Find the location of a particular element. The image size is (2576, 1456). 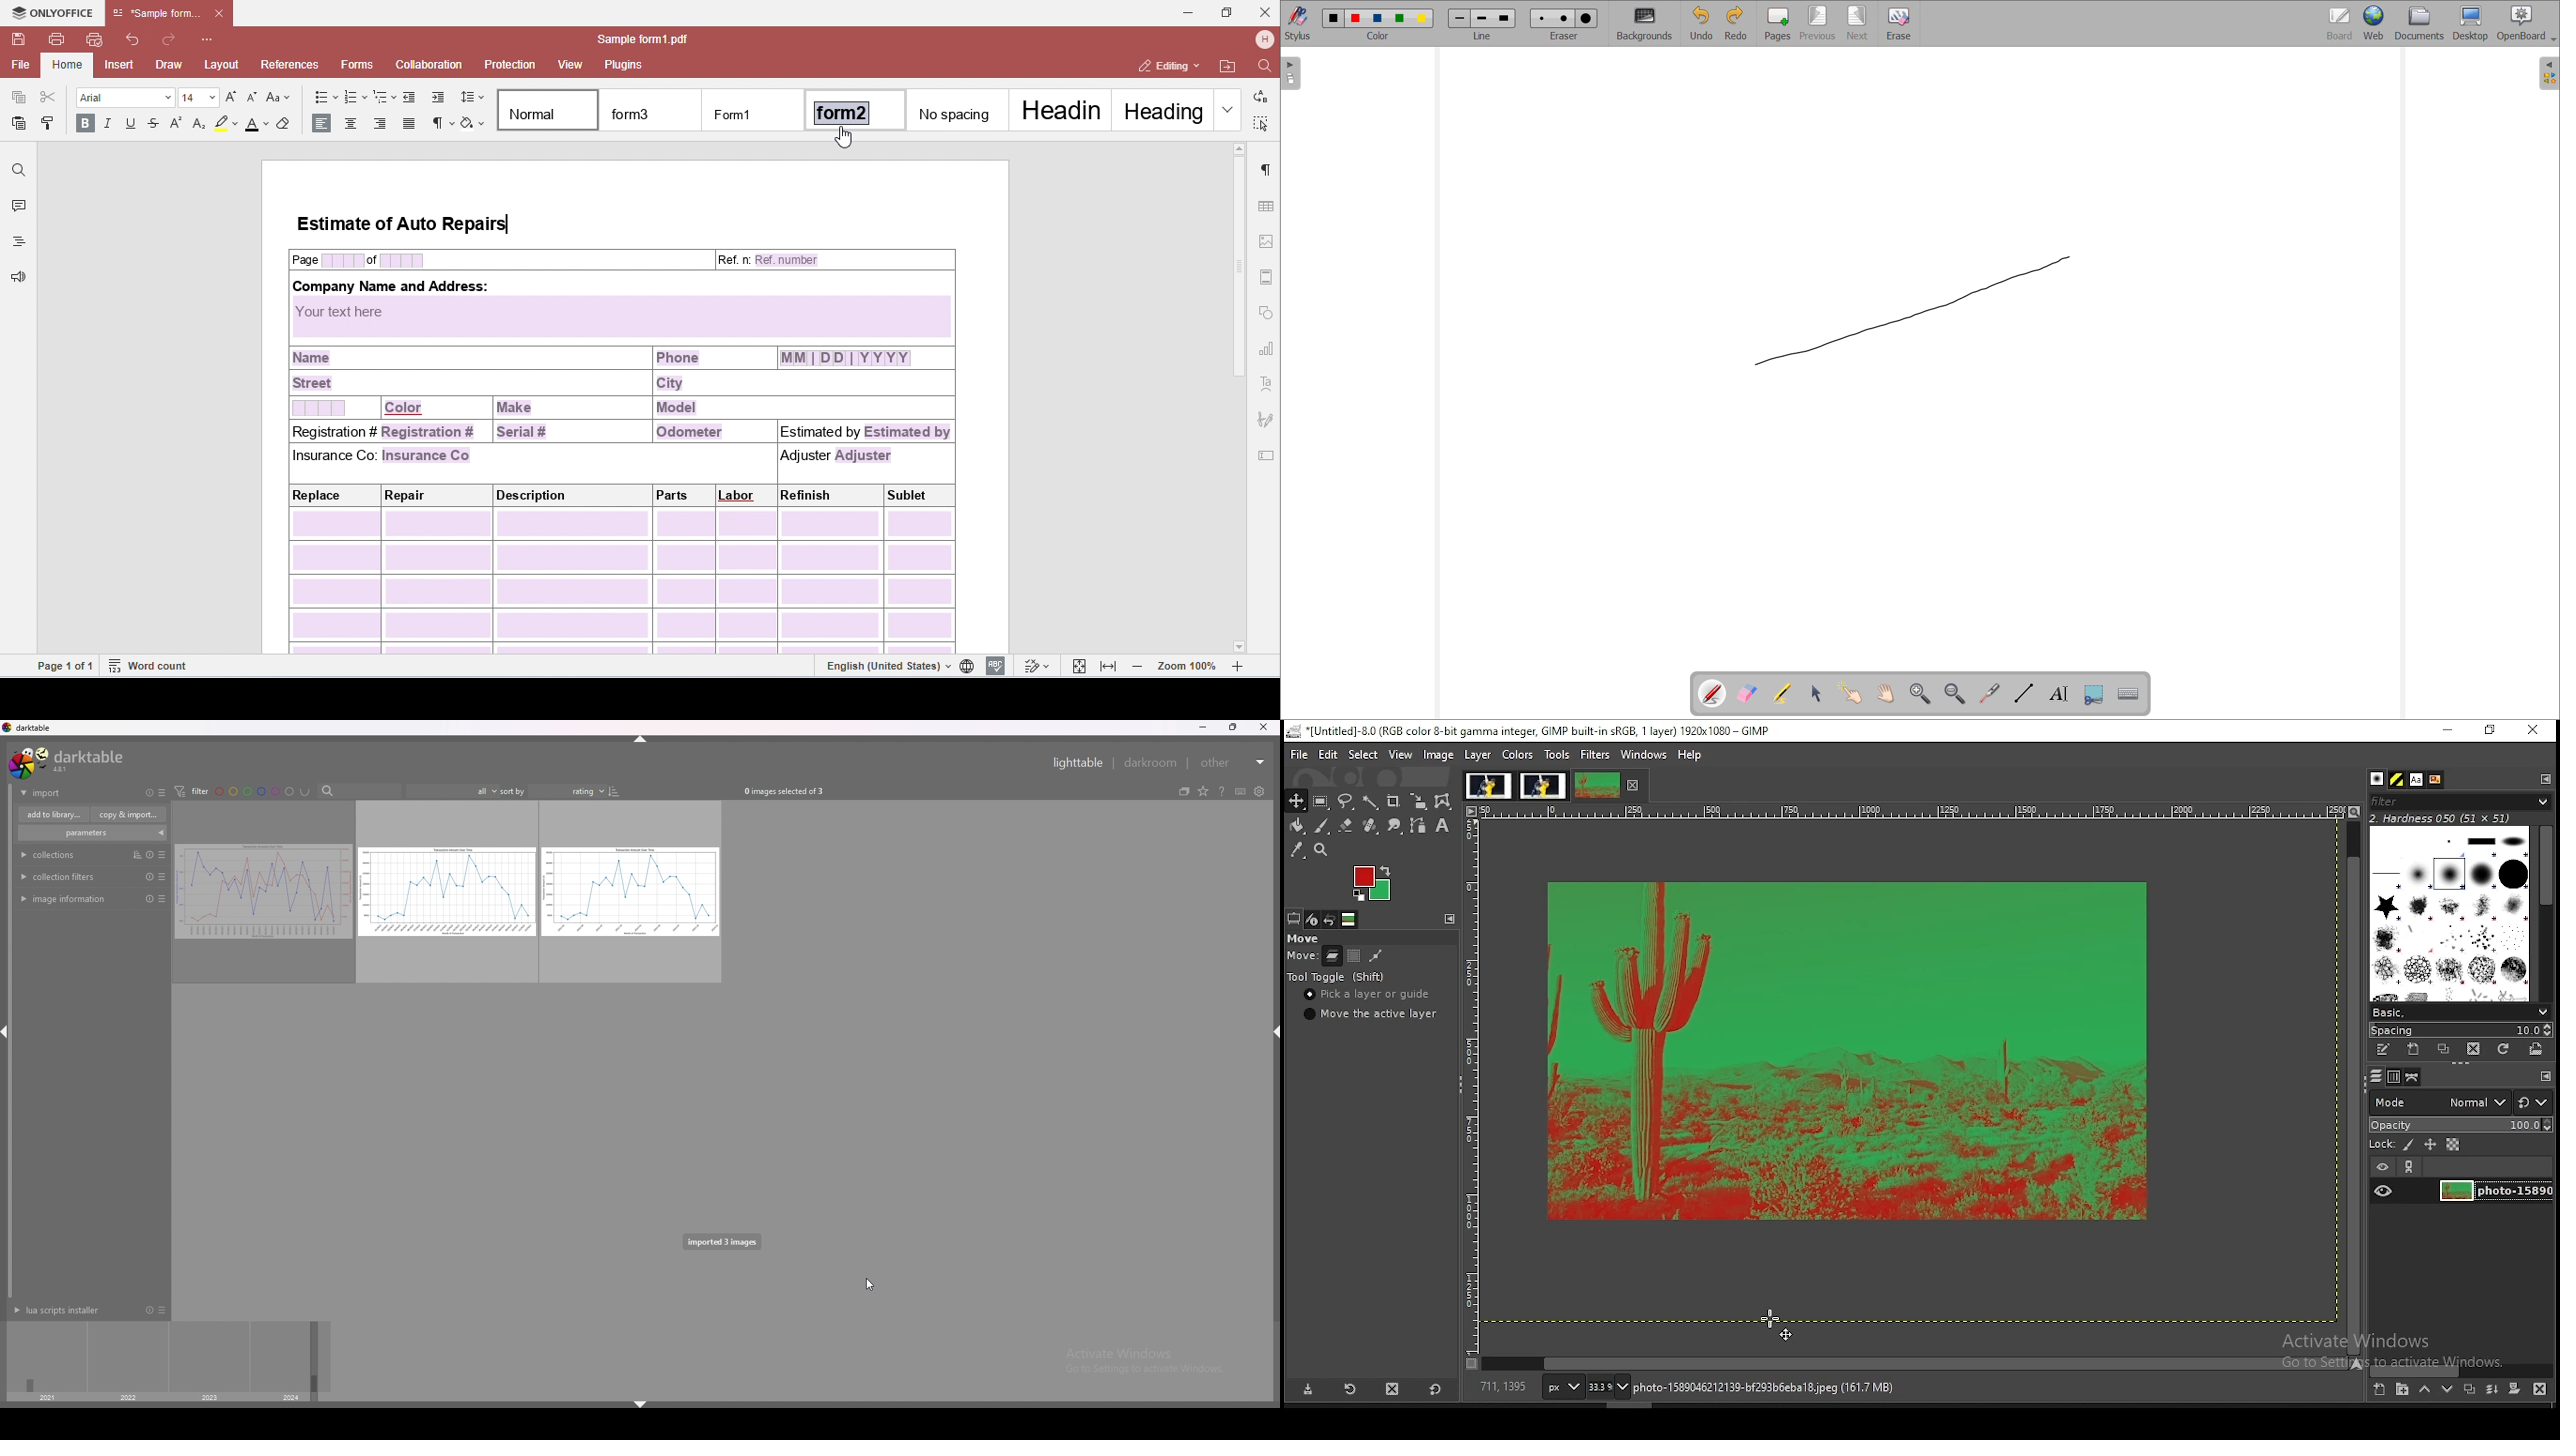

2021 is located at coordinates (47, 1397).